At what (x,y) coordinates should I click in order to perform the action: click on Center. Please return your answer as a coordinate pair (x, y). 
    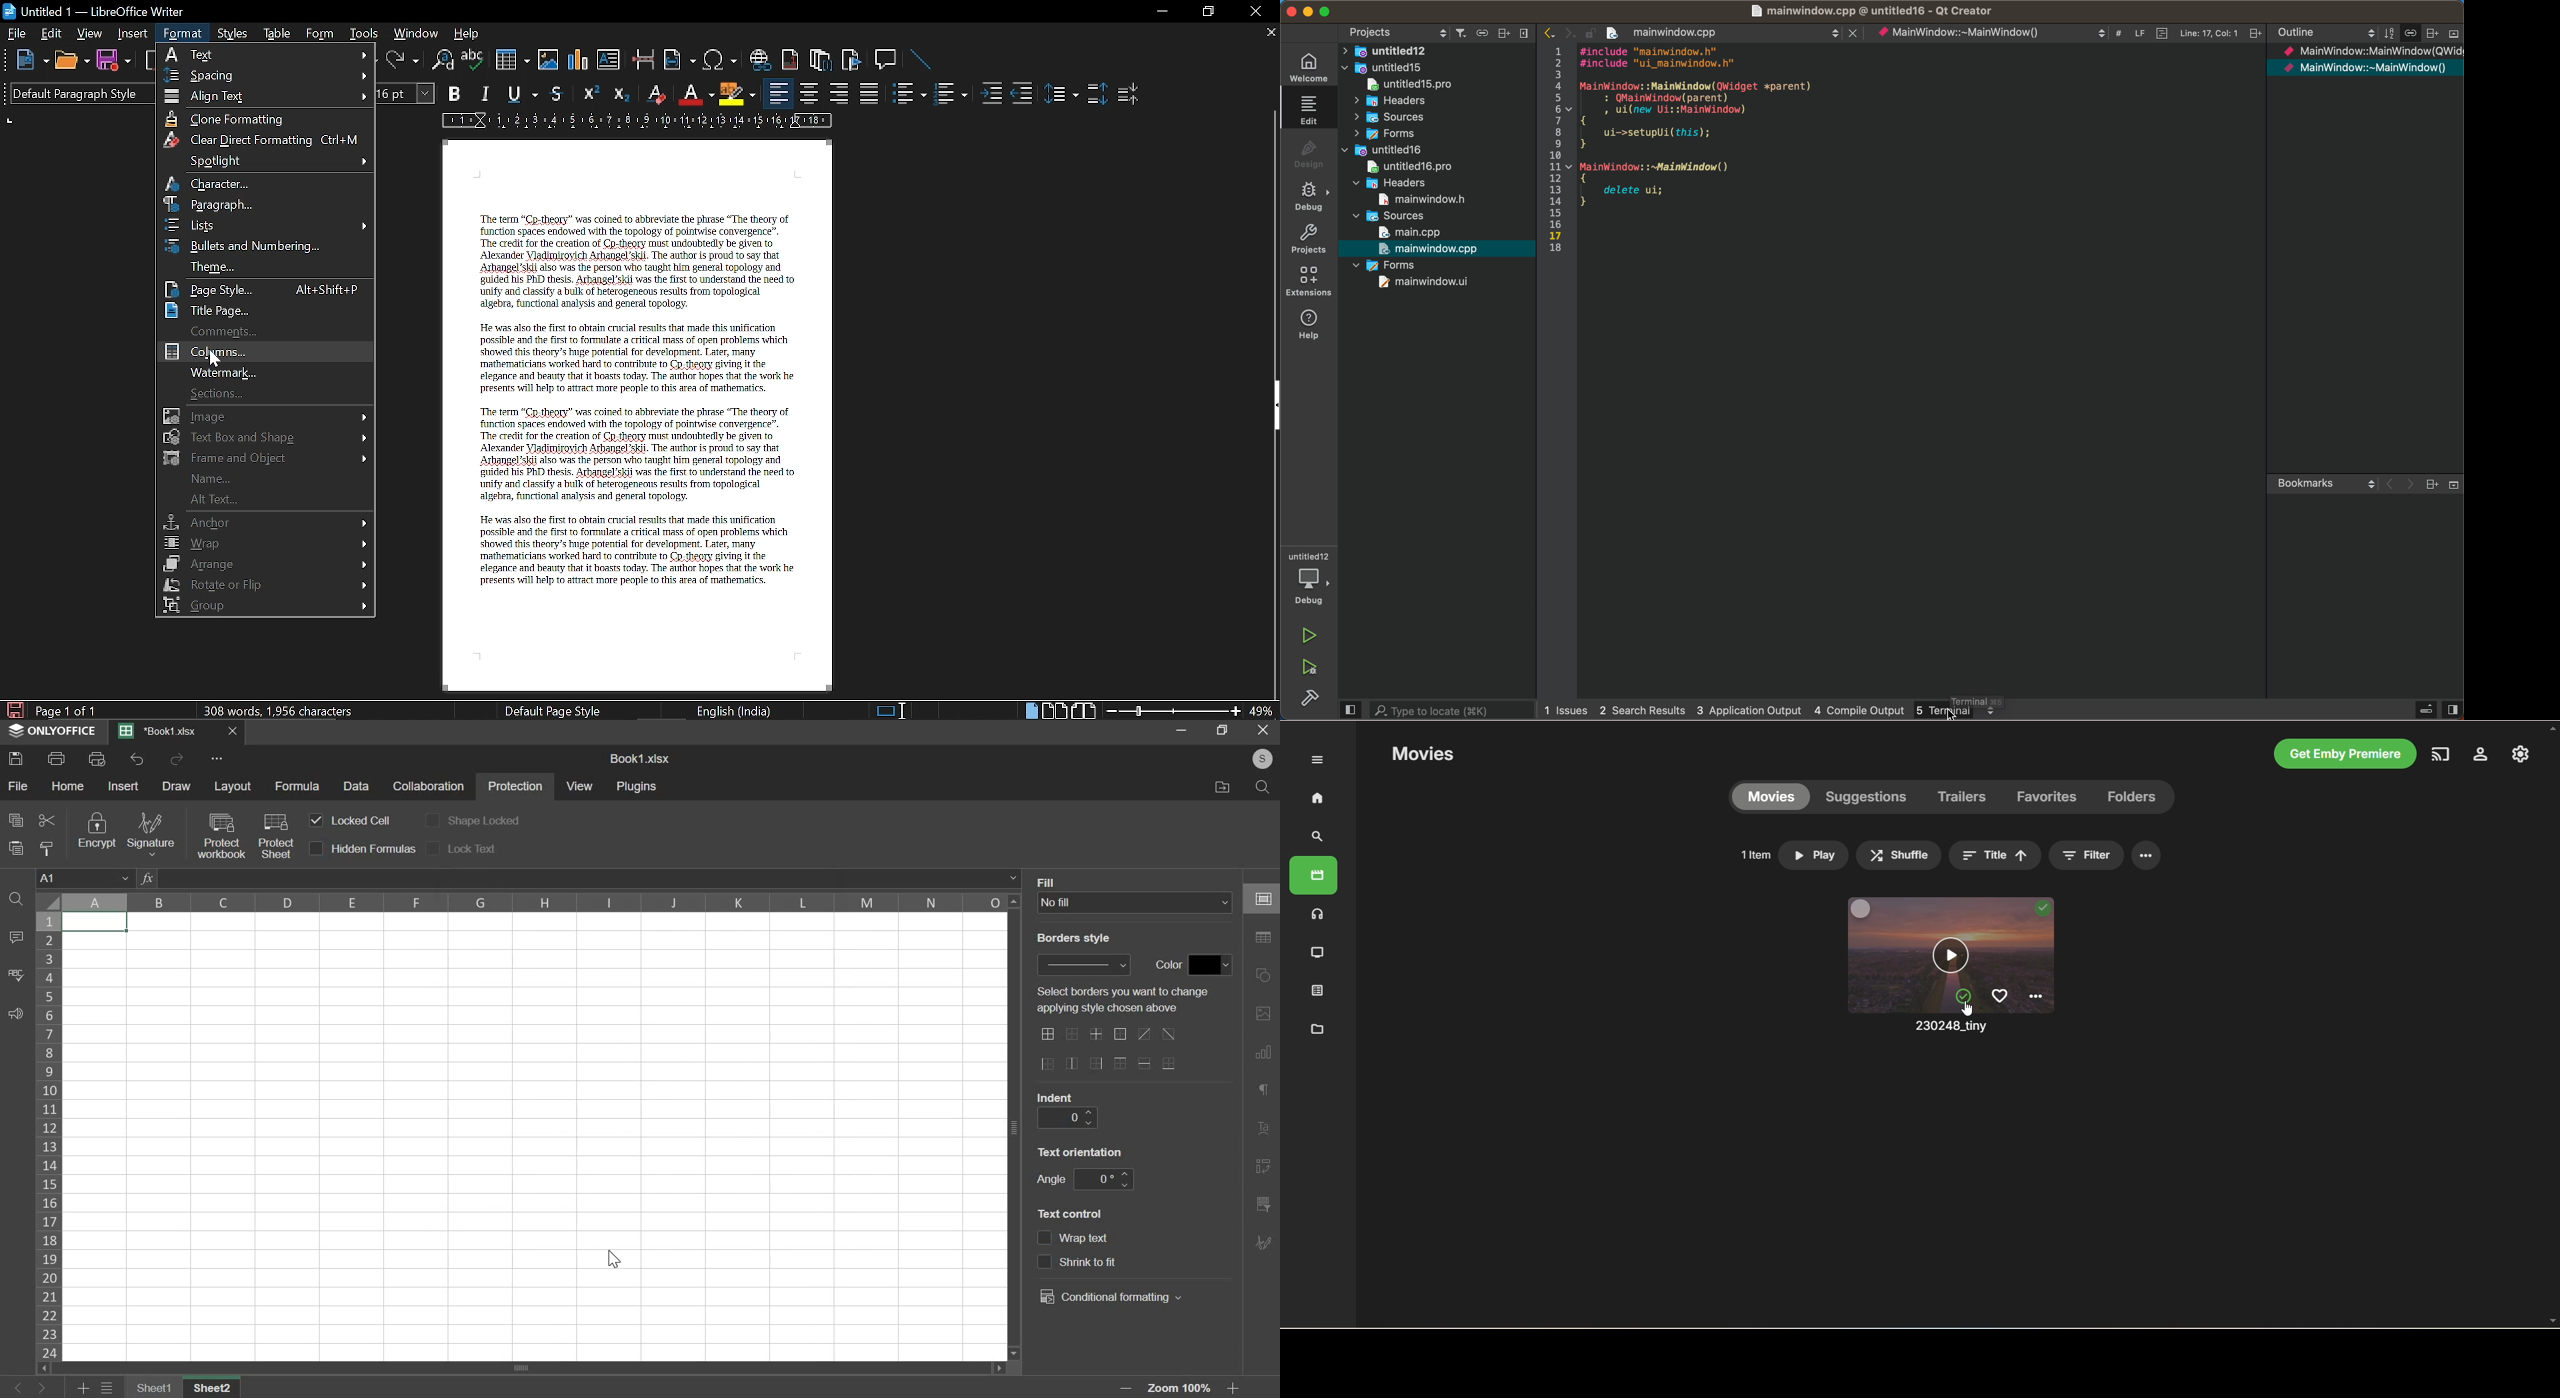
    Looking at the image, I should click on (810, 94).